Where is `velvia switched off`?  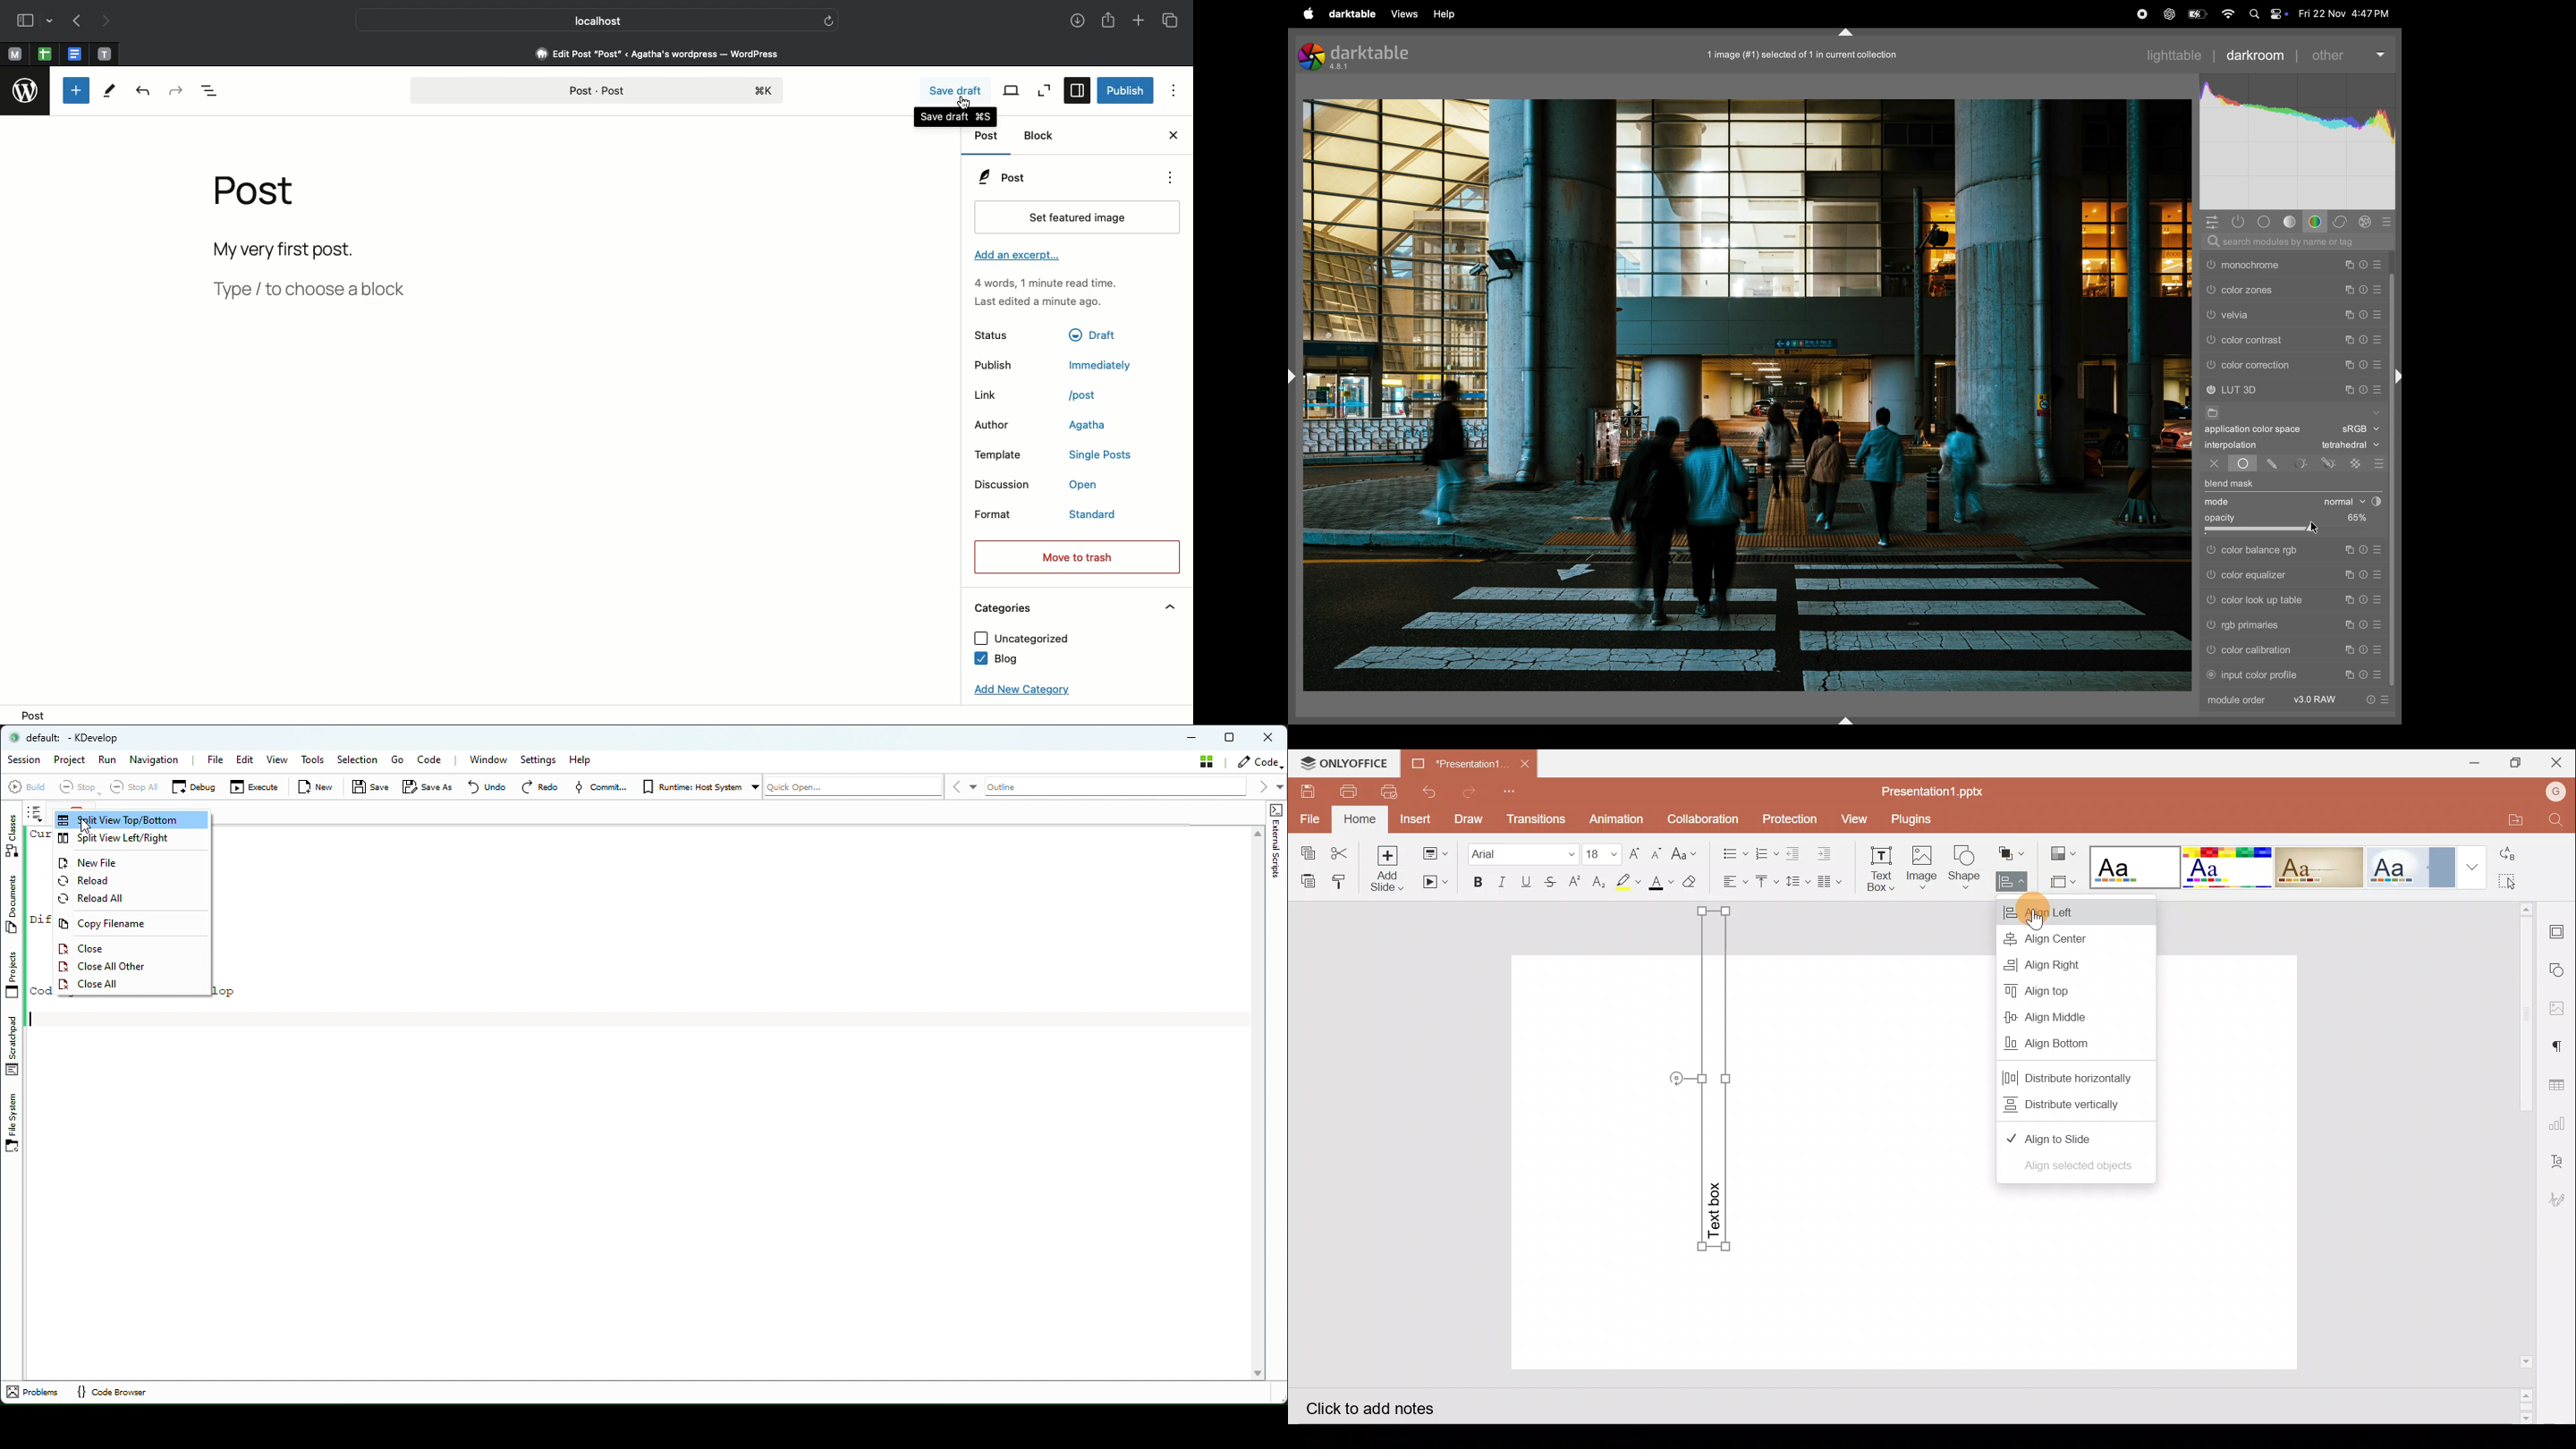
velvia switched off is located at coordinates (2210, 338).